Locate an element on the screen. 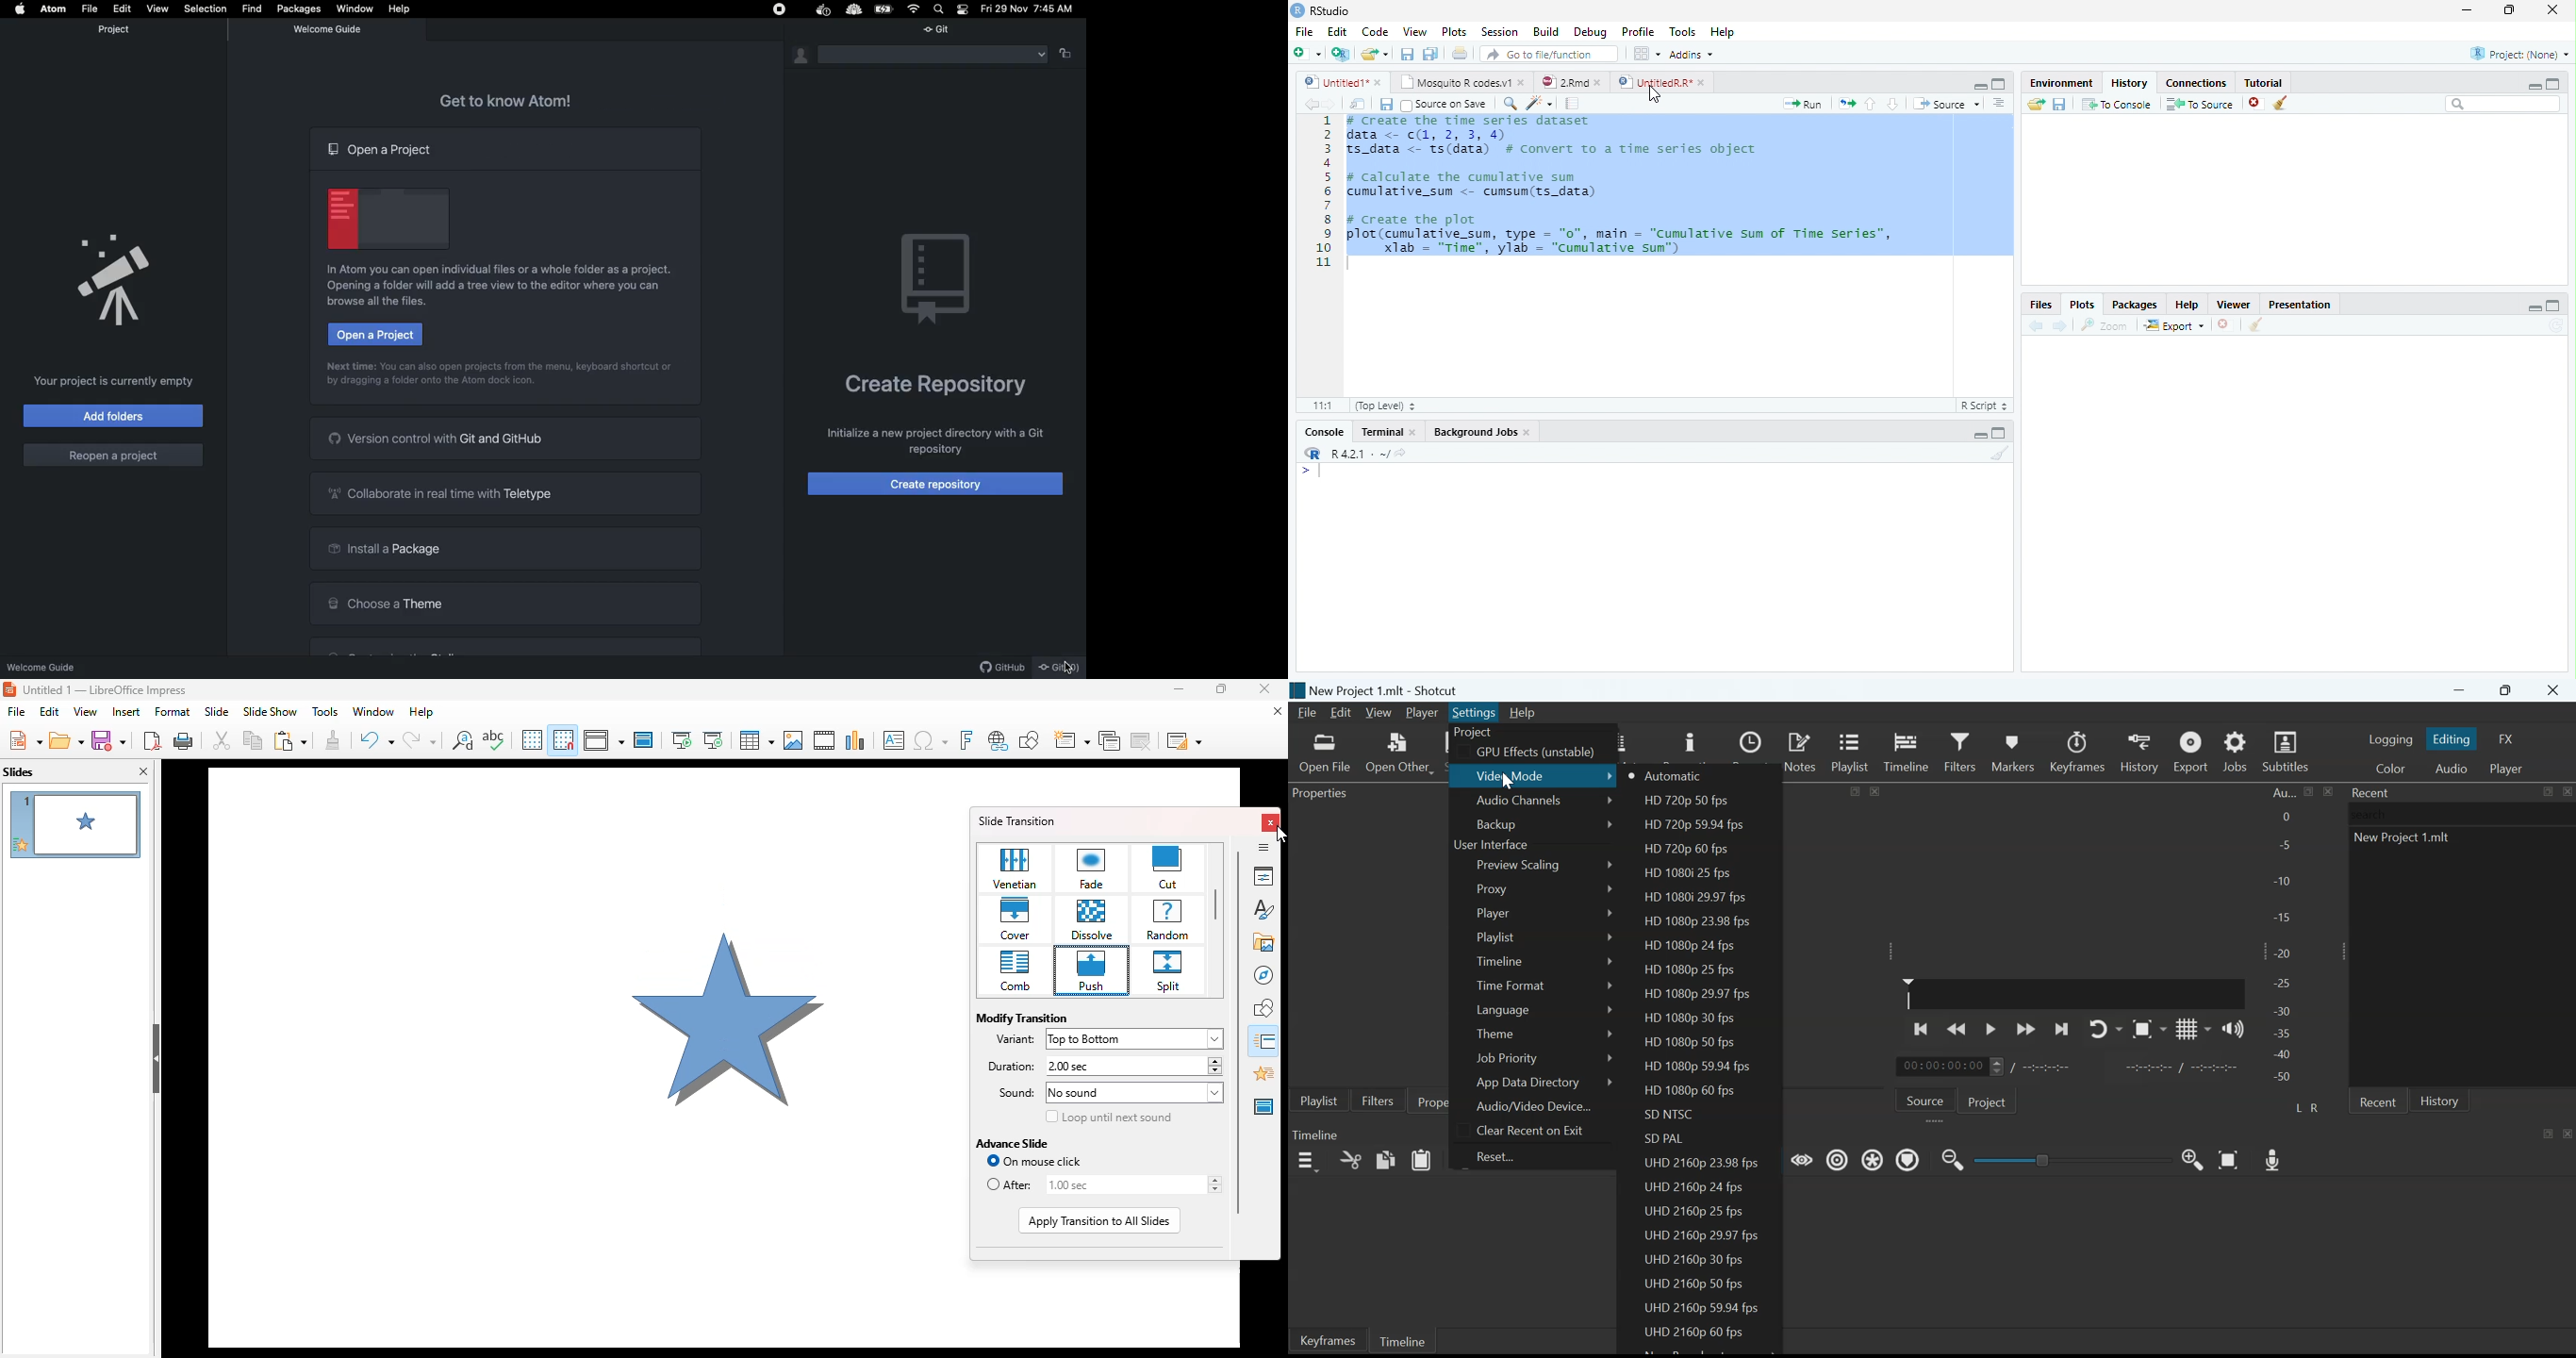  copy is located at coordinates (1386, 1159).